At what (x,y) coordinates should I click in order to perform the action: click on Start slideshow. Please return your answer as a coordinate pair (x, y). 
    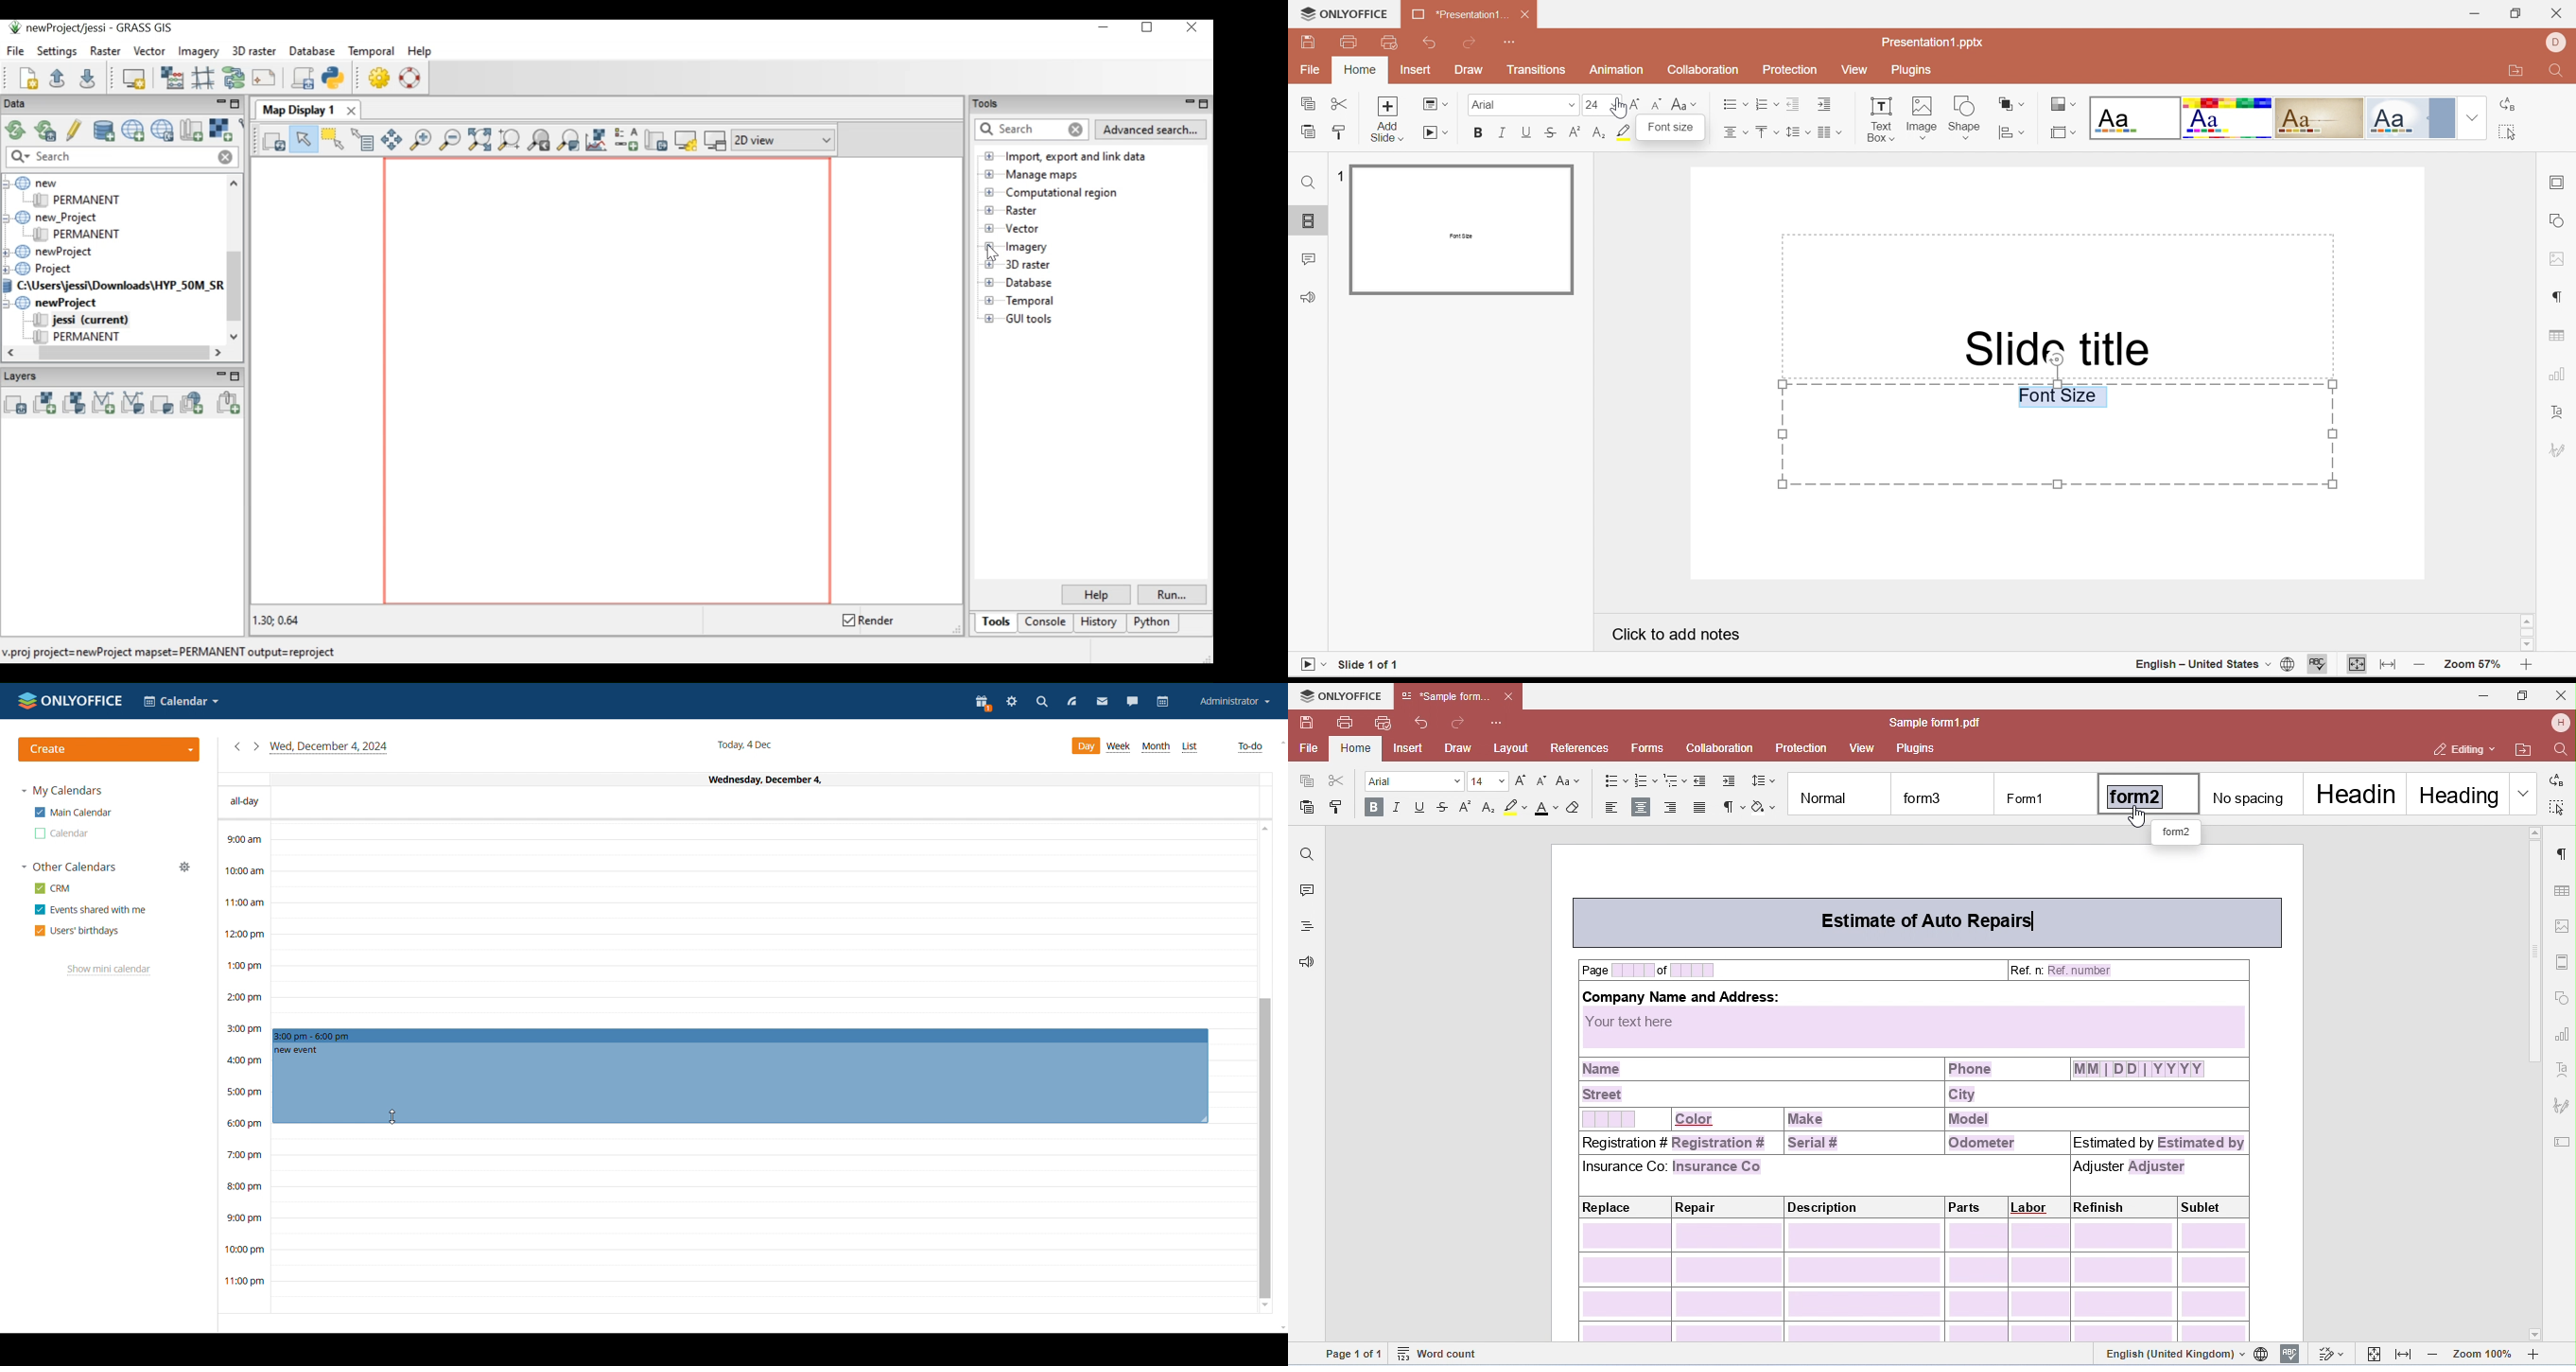
    Looking at the image, I should click on (1311, 665).